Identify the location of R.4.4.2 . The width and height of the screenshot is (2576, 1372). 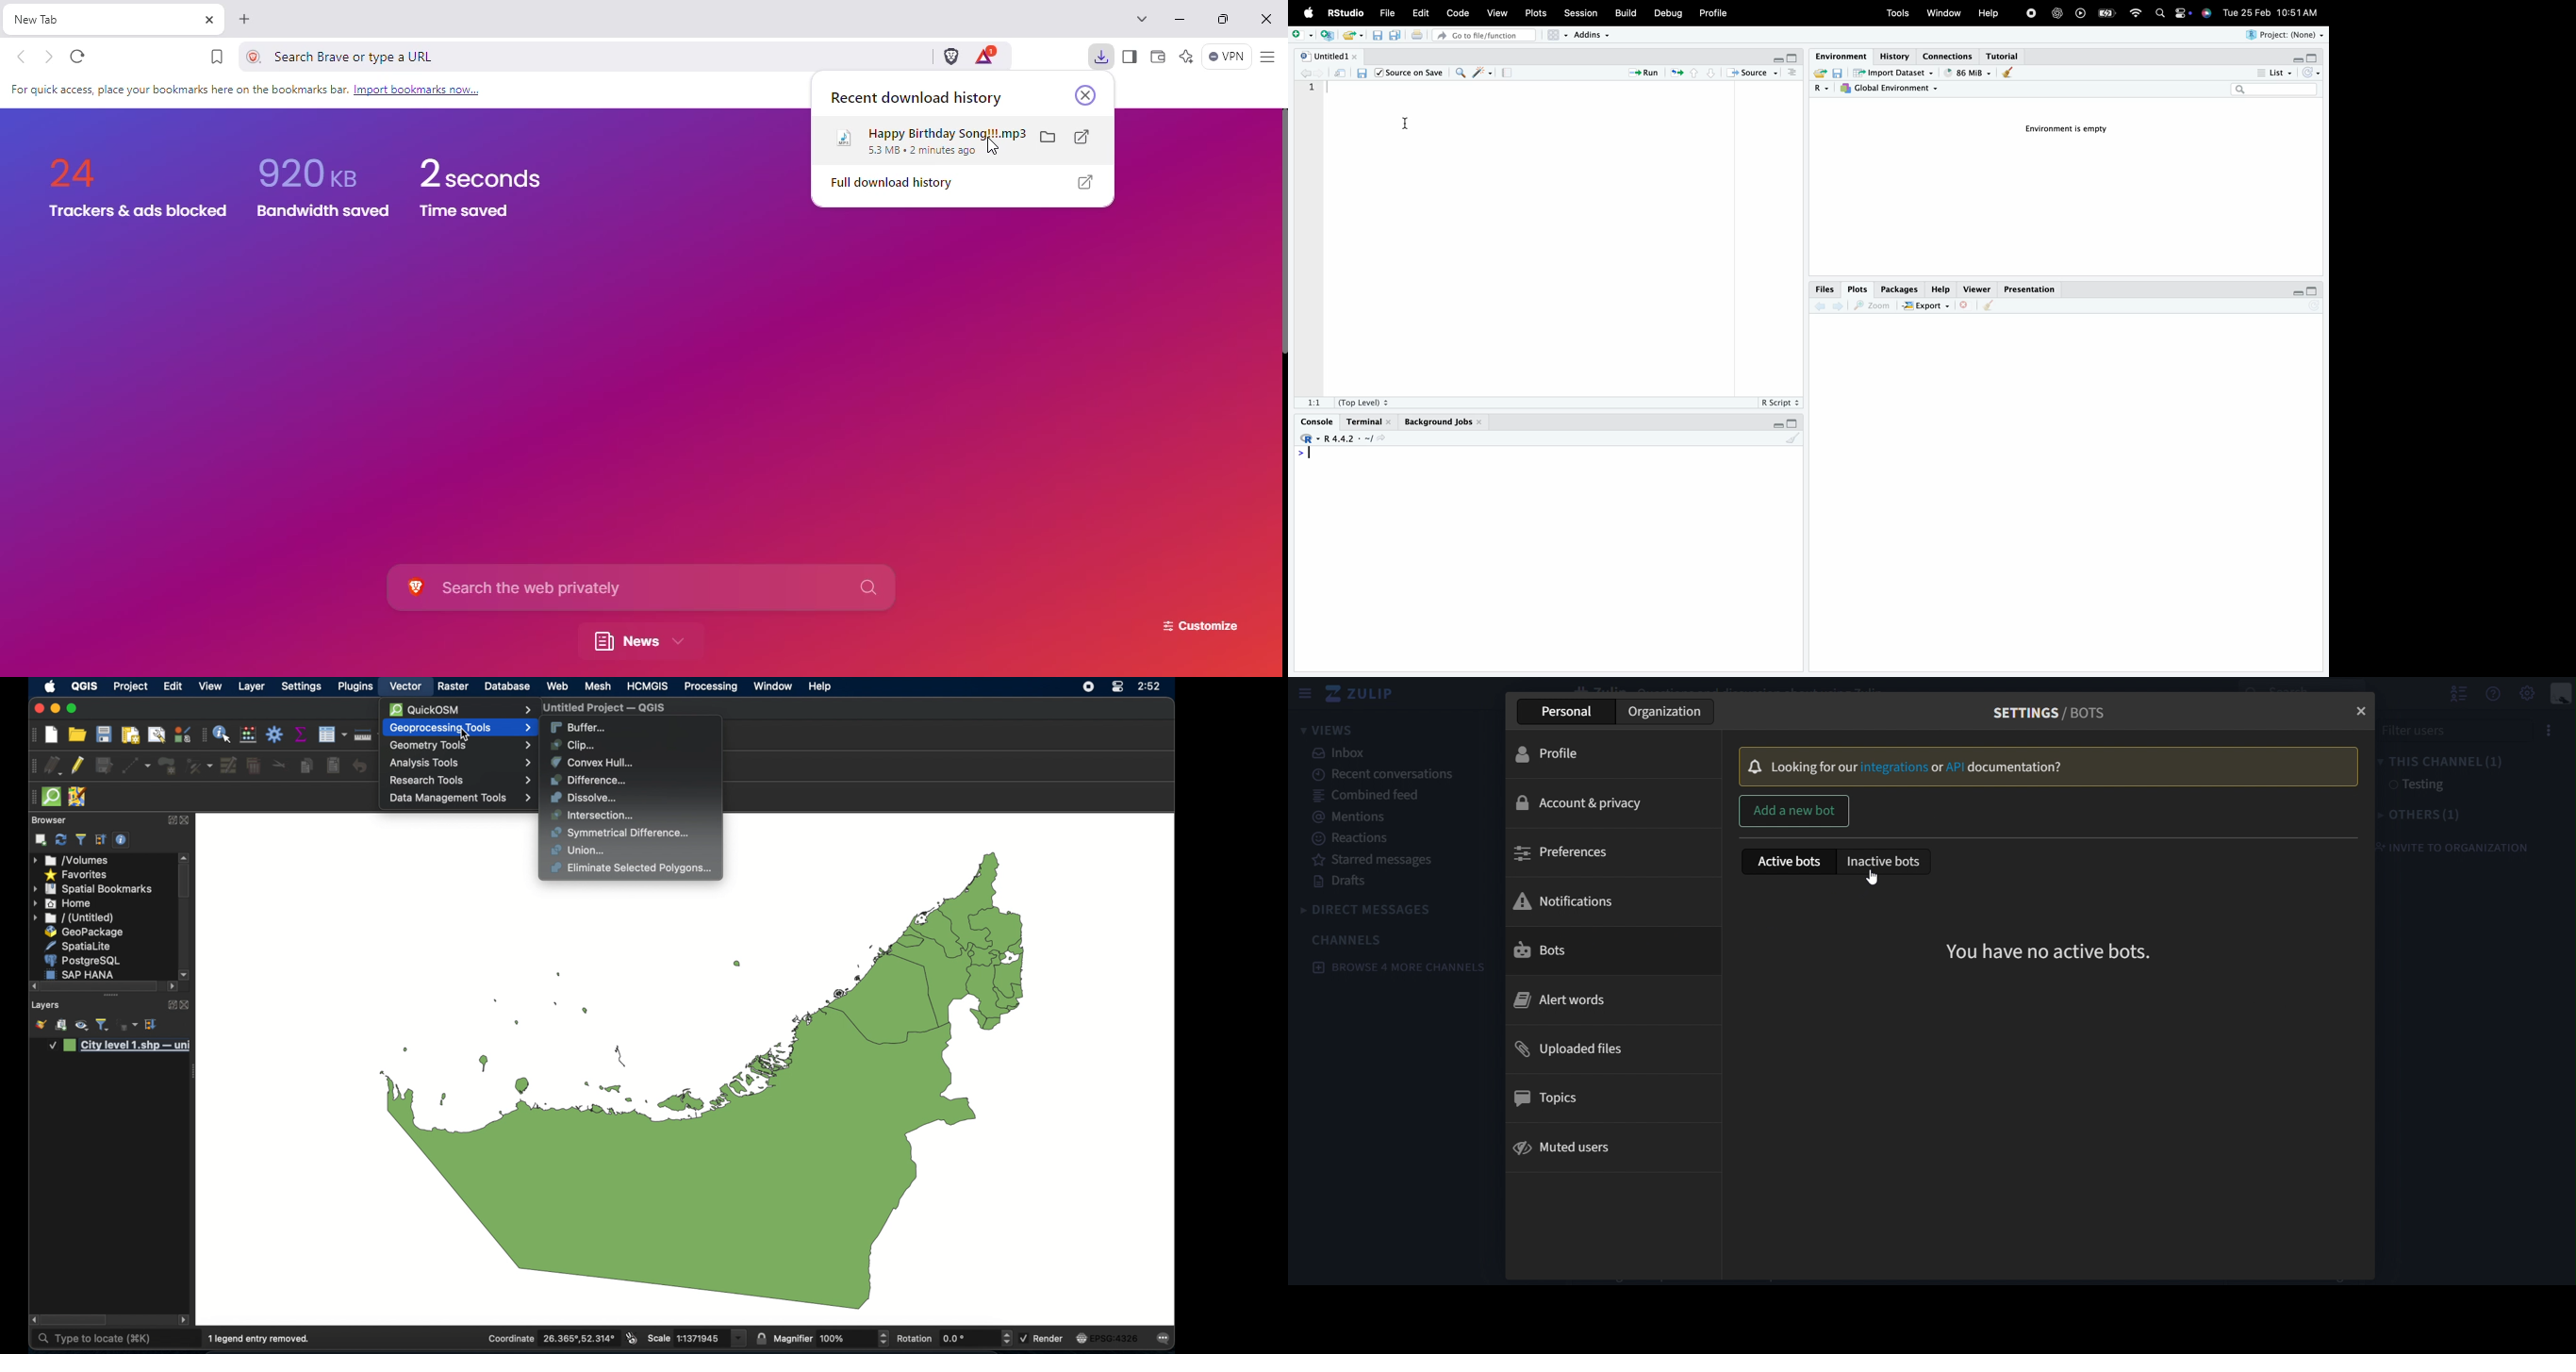
(1340, 439).